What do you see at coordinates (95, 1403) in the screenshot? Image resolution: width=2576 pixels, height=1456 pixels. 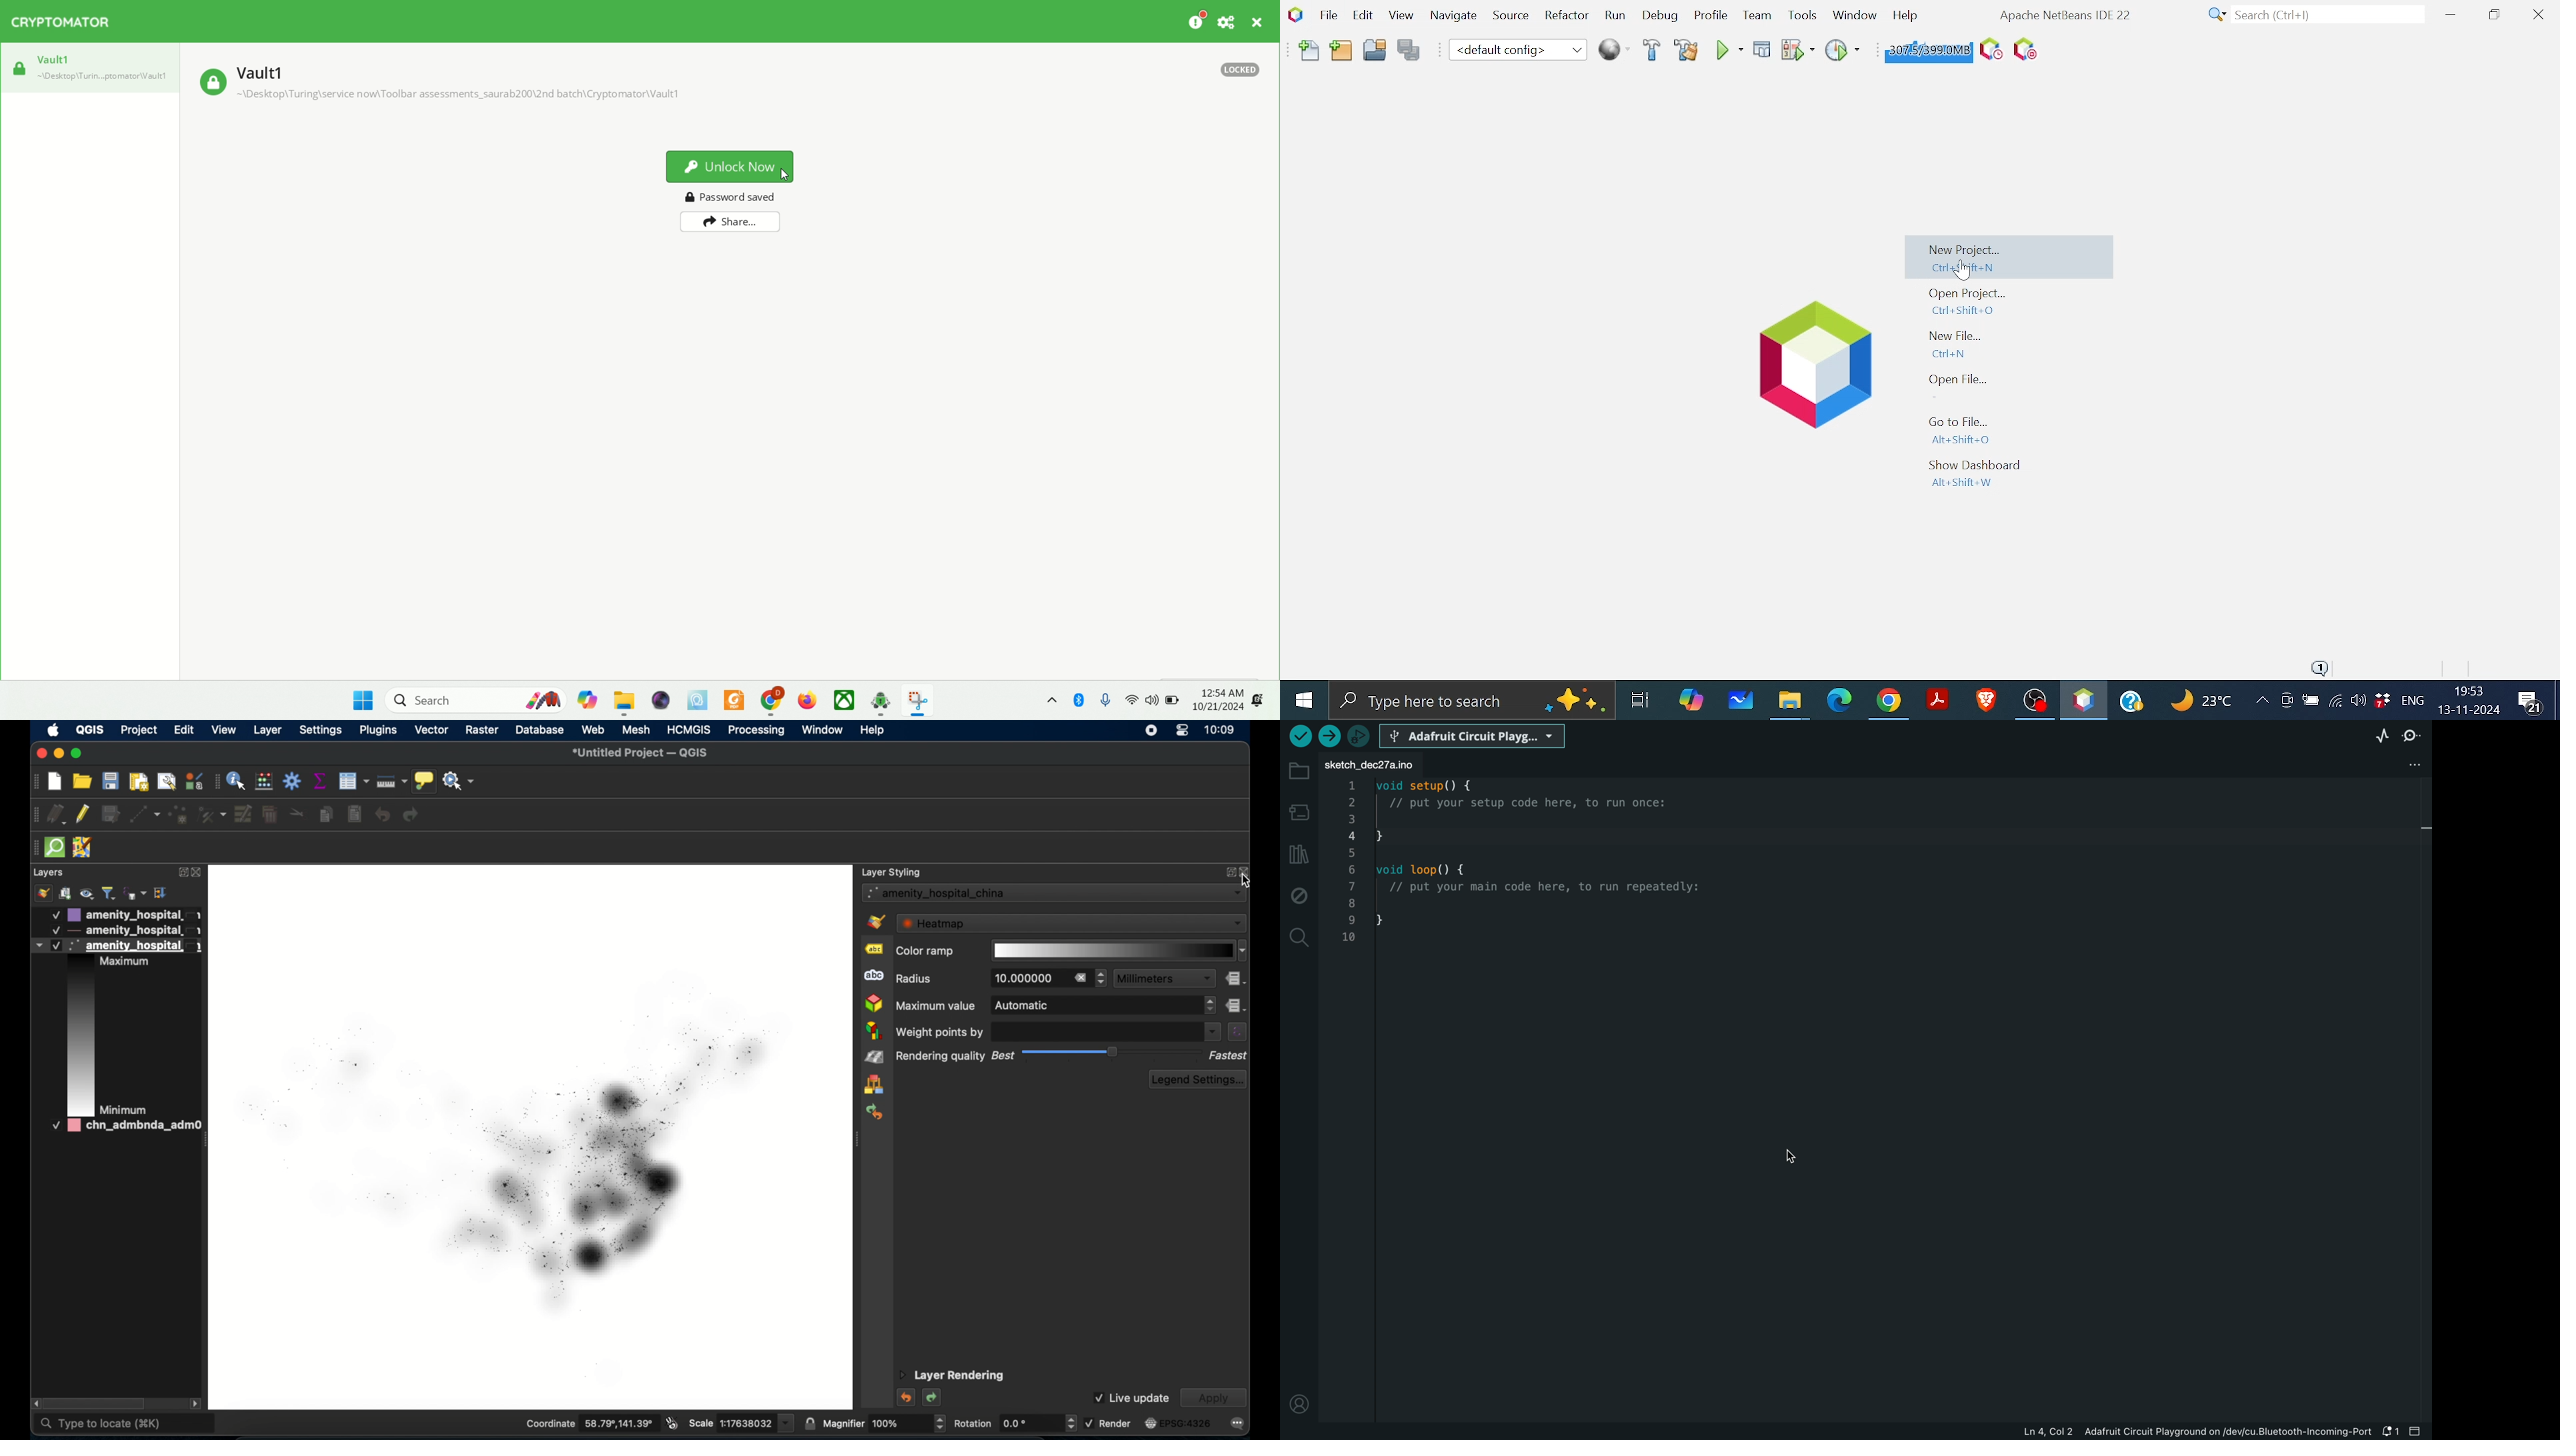 I see `` at bounding box center [95, 1403].